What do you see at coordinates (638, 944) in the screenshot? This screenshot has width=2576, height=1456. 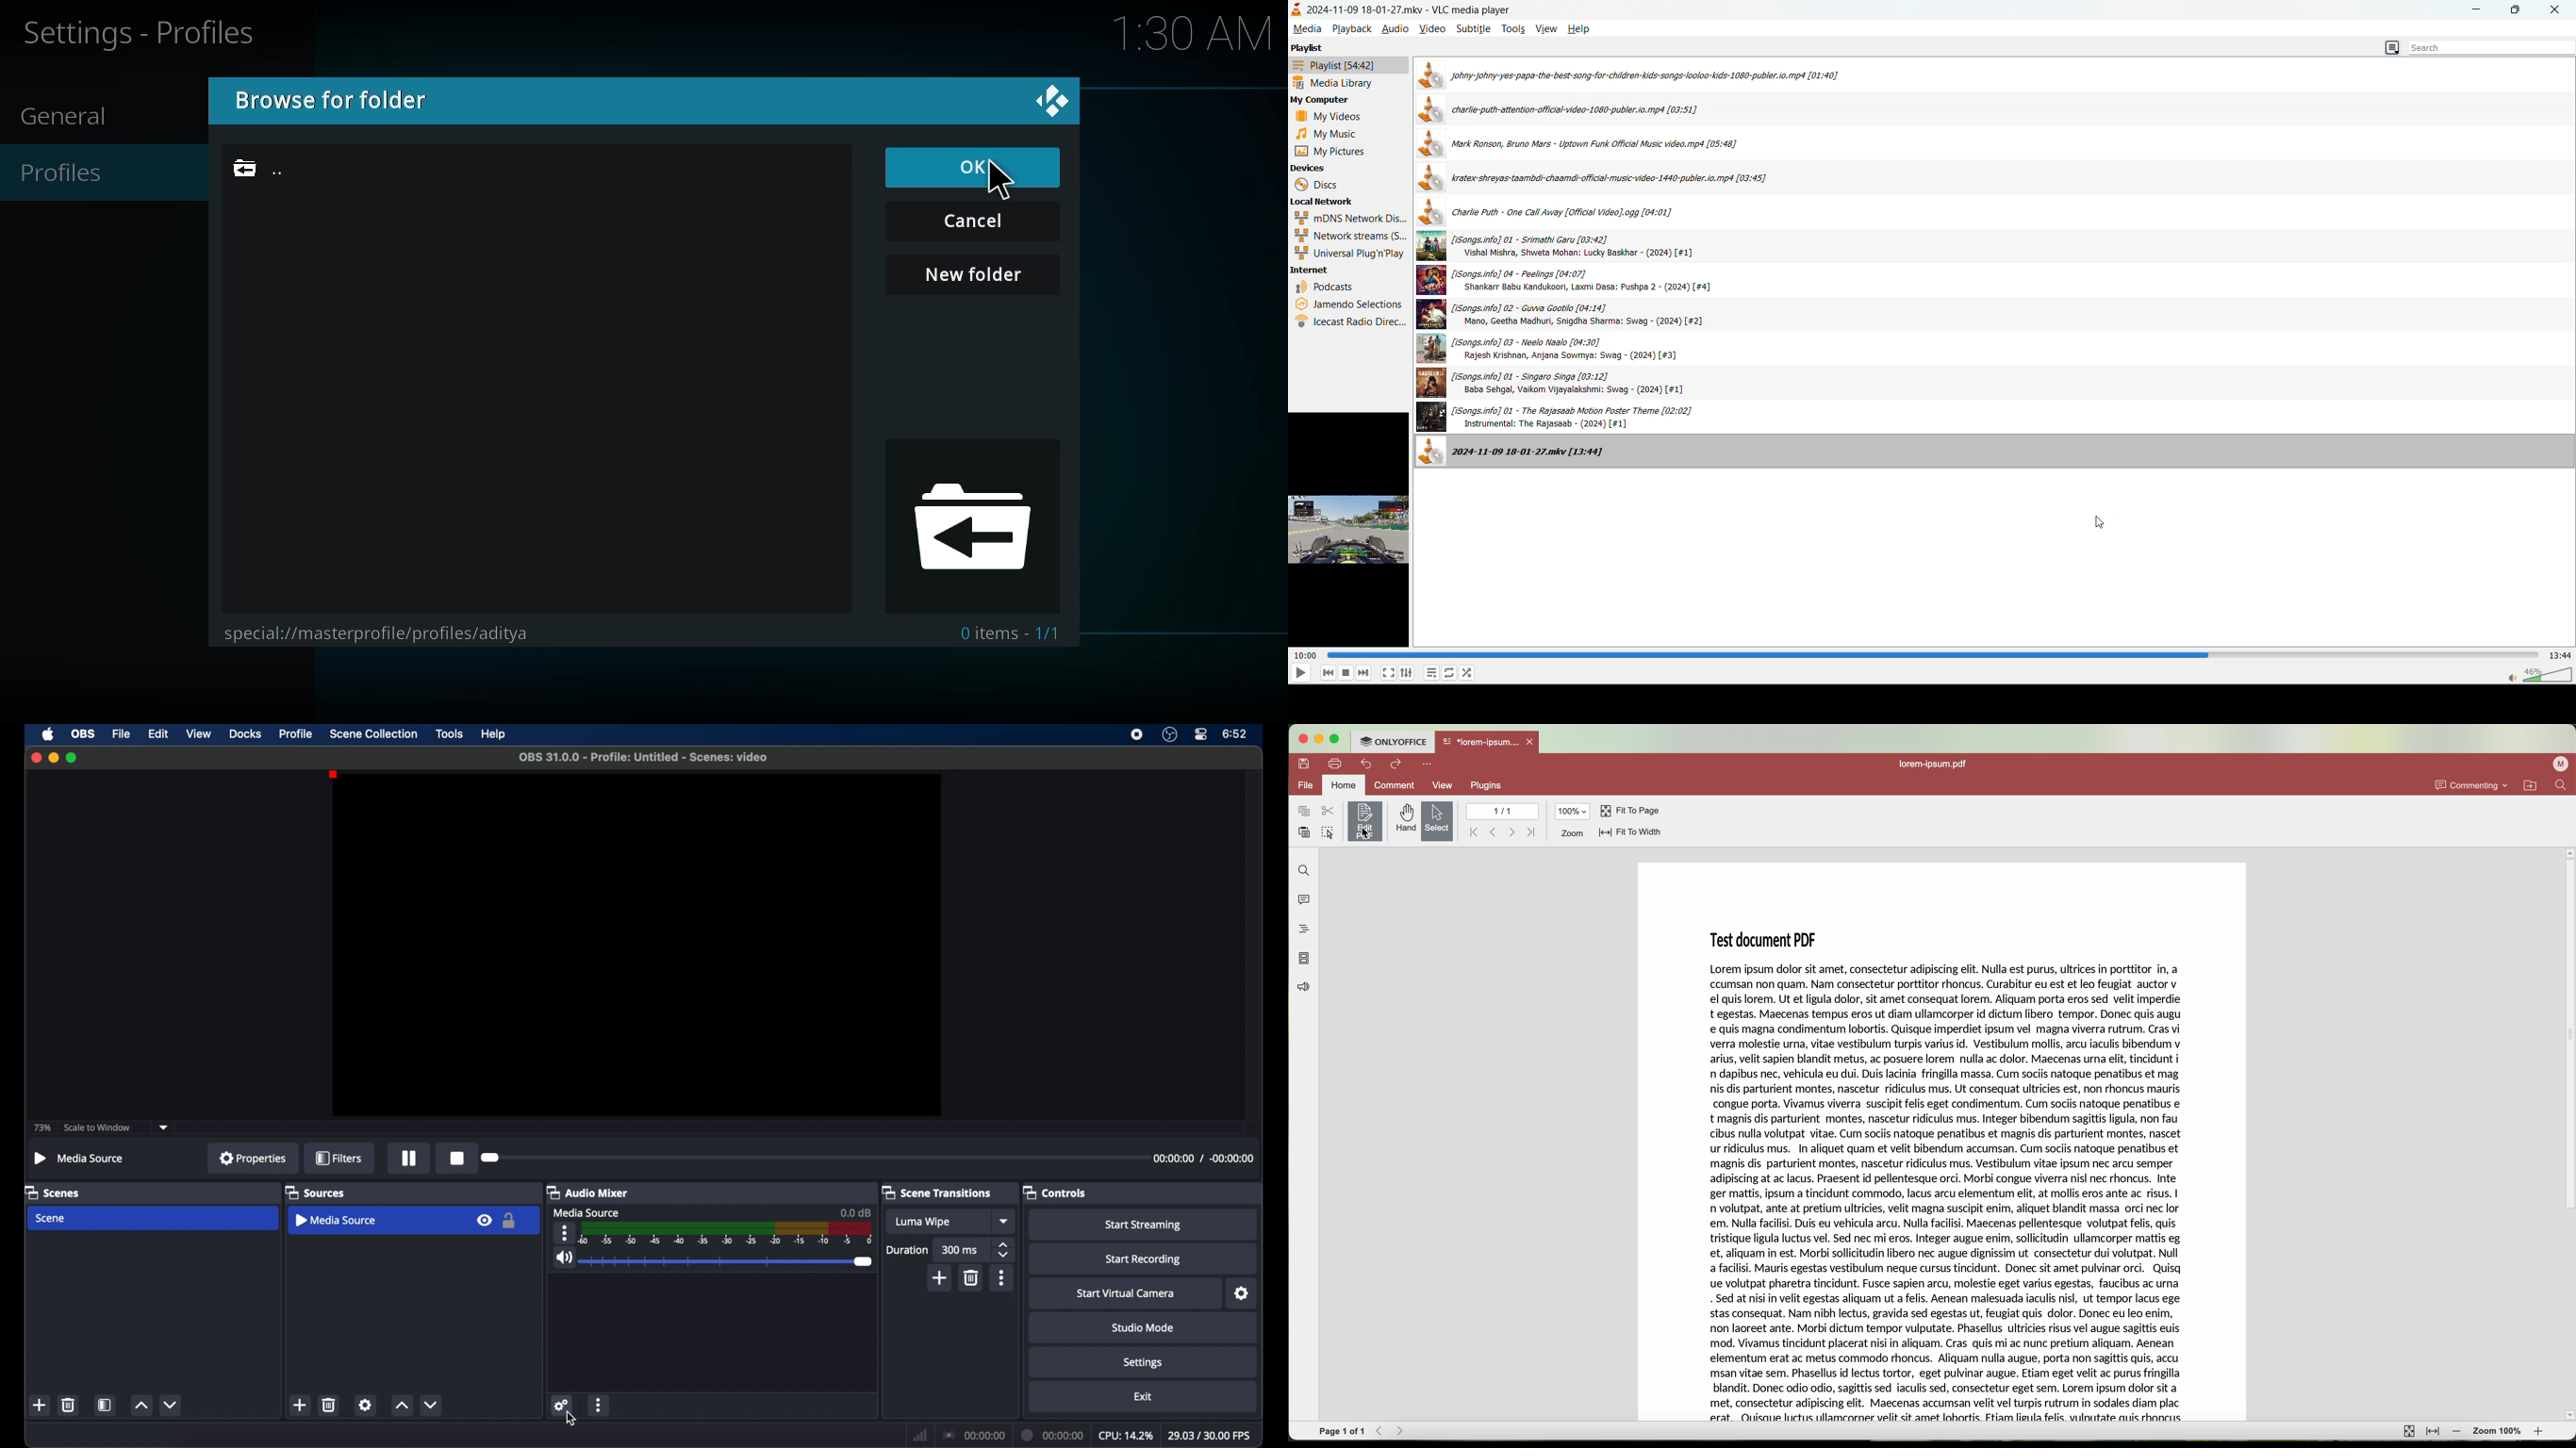 I see `preview` at bounding box center [638, 944].